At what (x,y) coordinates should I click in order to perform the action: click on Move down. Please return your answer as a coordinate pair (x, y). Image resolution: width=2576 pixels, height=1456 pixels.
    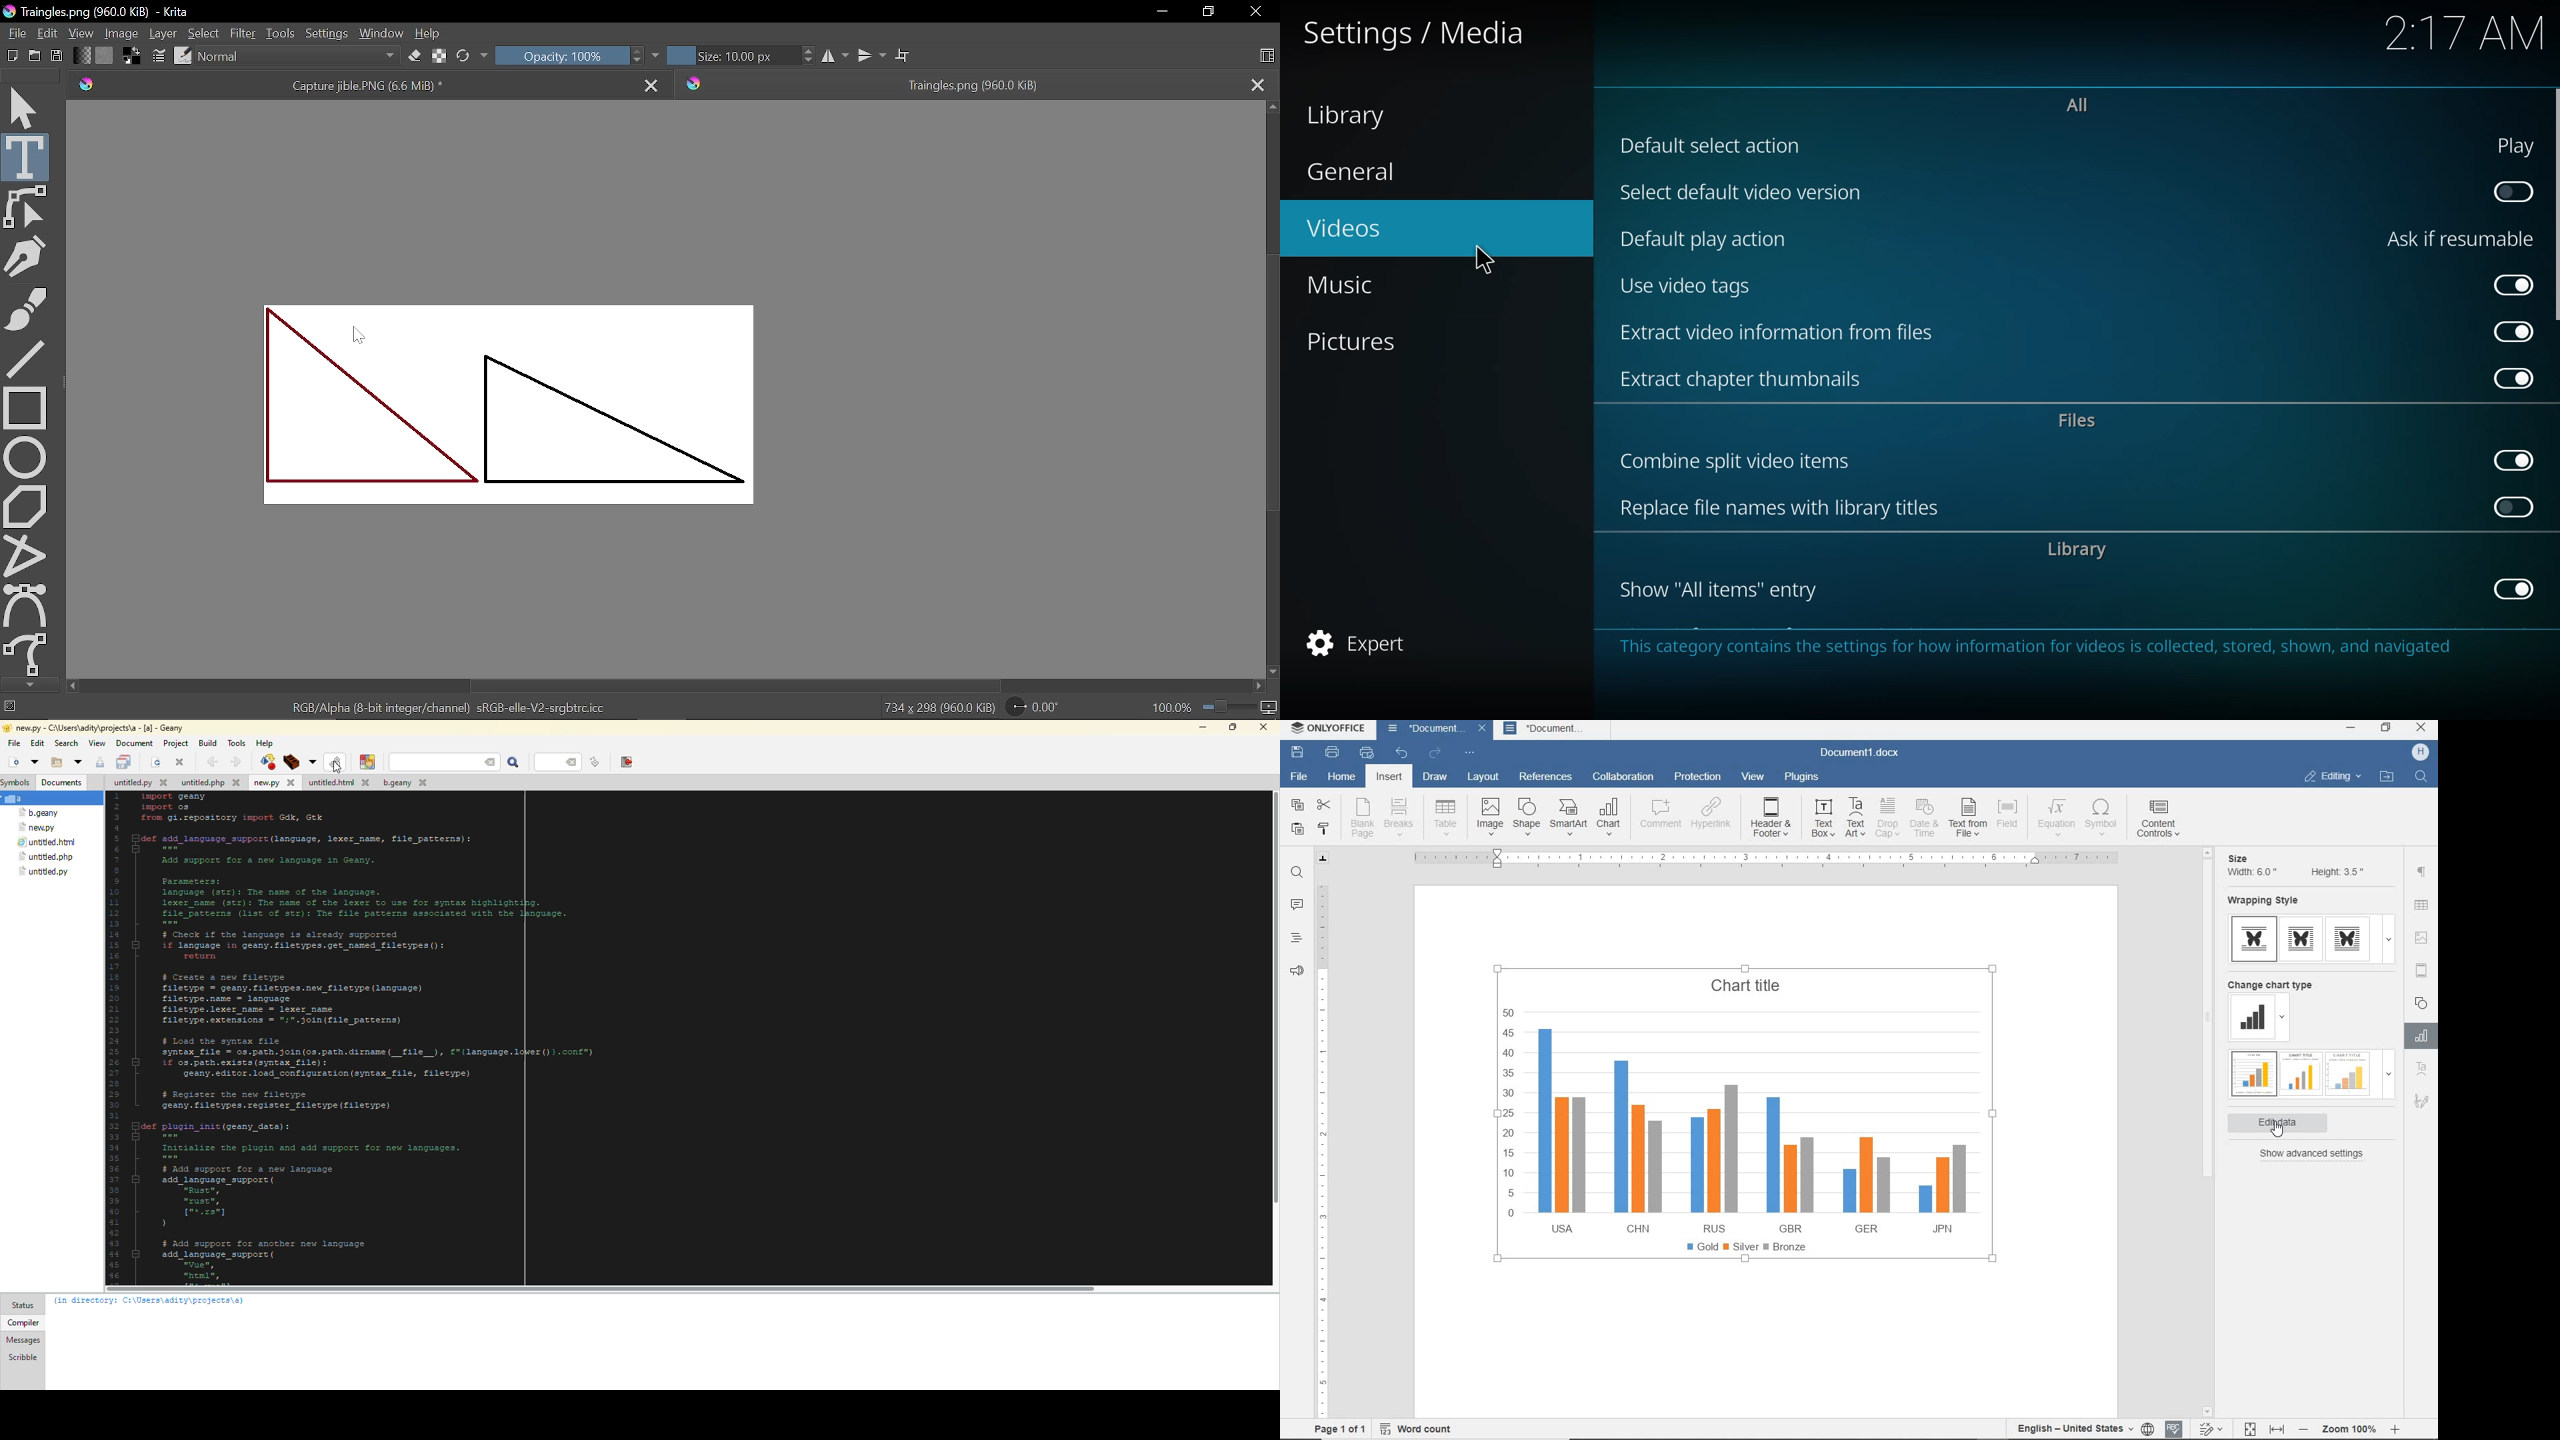
    Looking at the image, I should click on (1272, 672).